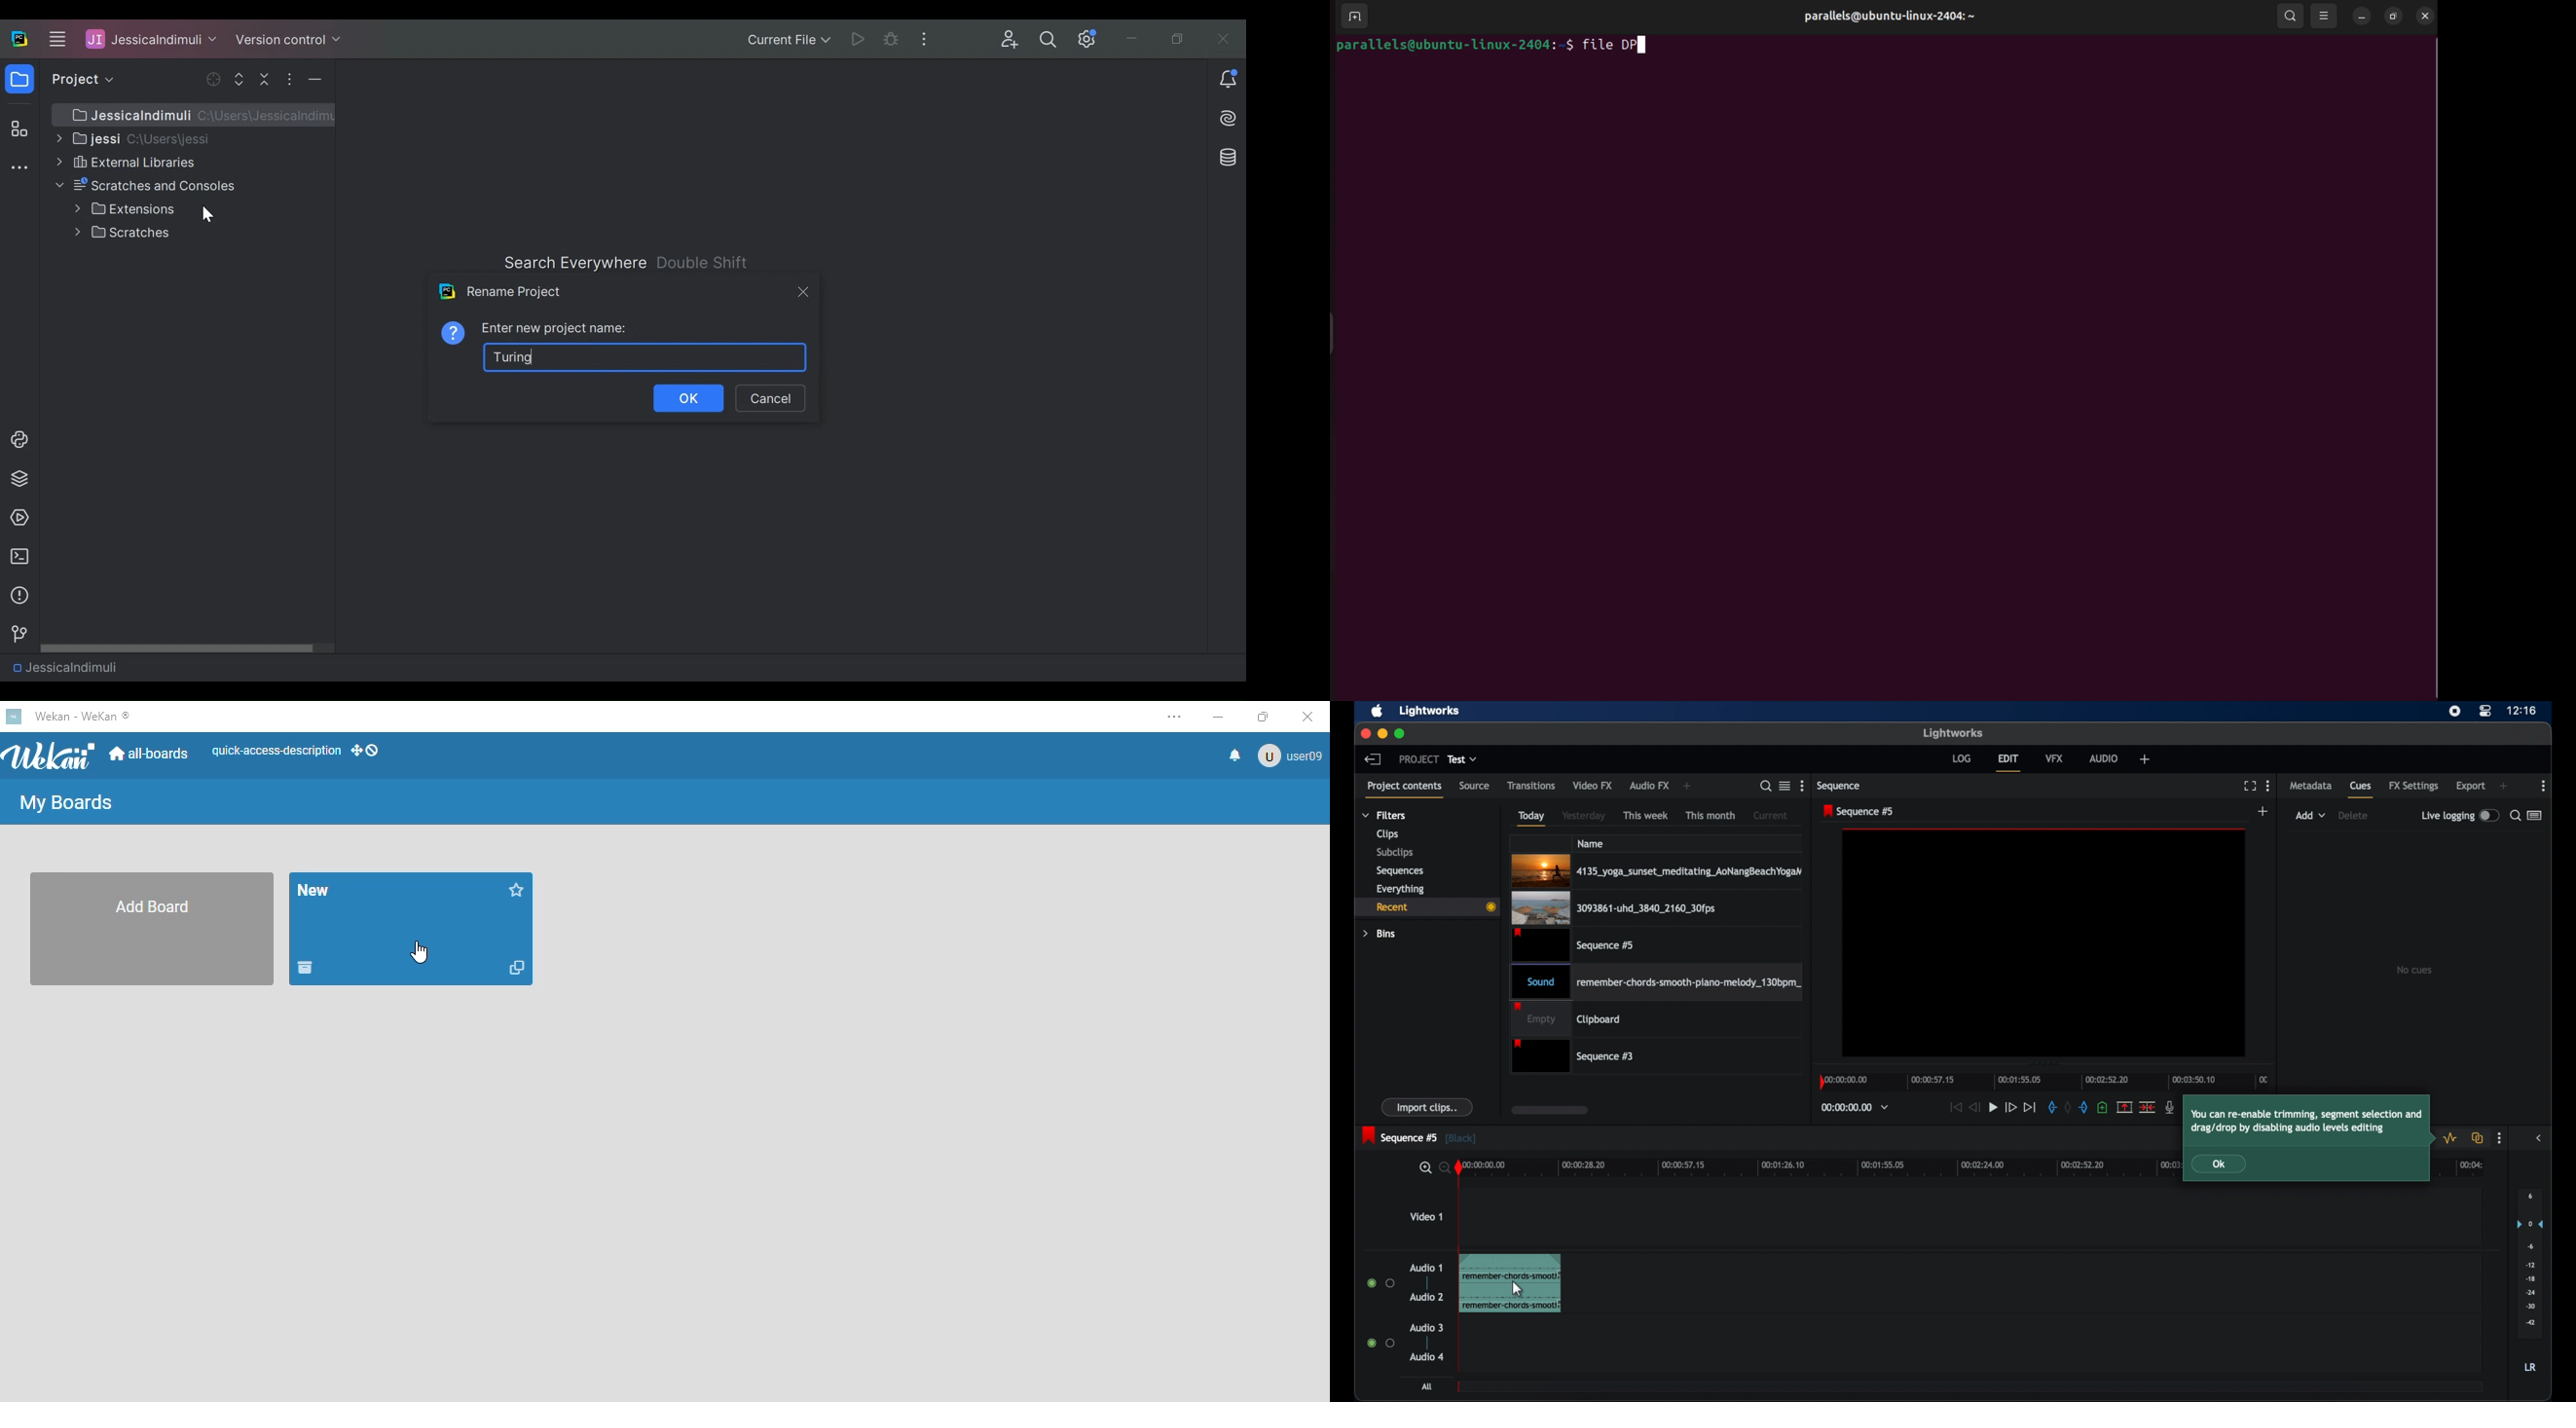 The height and width of the screenshot is (1428, 2576). Describe the element at coordinates (500, 291) in the screenshot. I see `Rename Project` at that location.